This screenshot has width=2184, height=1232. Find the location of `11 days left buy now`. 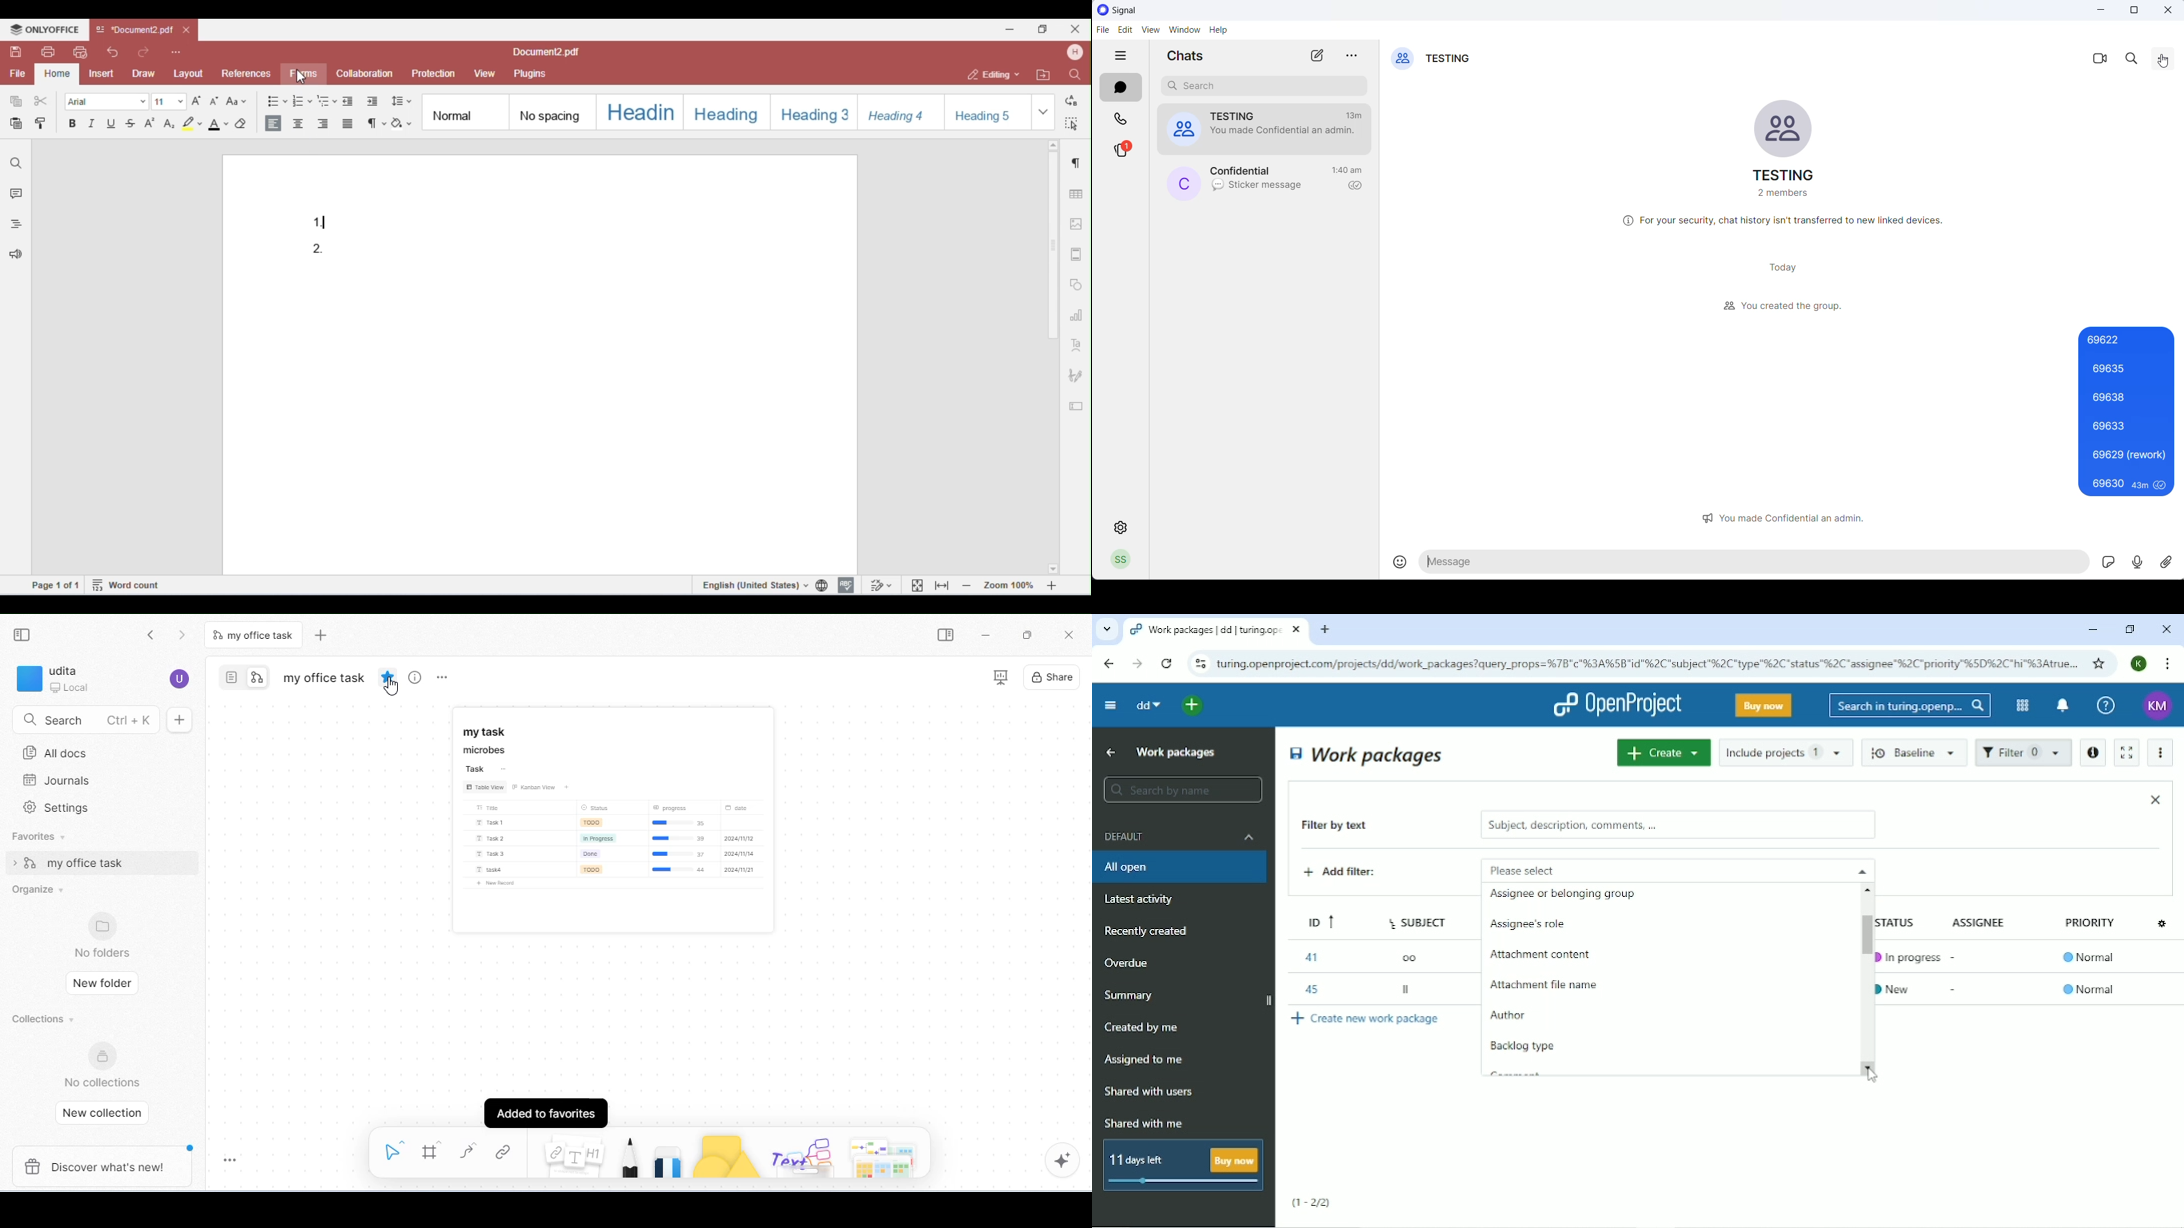

11 days left buy now is located at coordinates (1181, 1165).